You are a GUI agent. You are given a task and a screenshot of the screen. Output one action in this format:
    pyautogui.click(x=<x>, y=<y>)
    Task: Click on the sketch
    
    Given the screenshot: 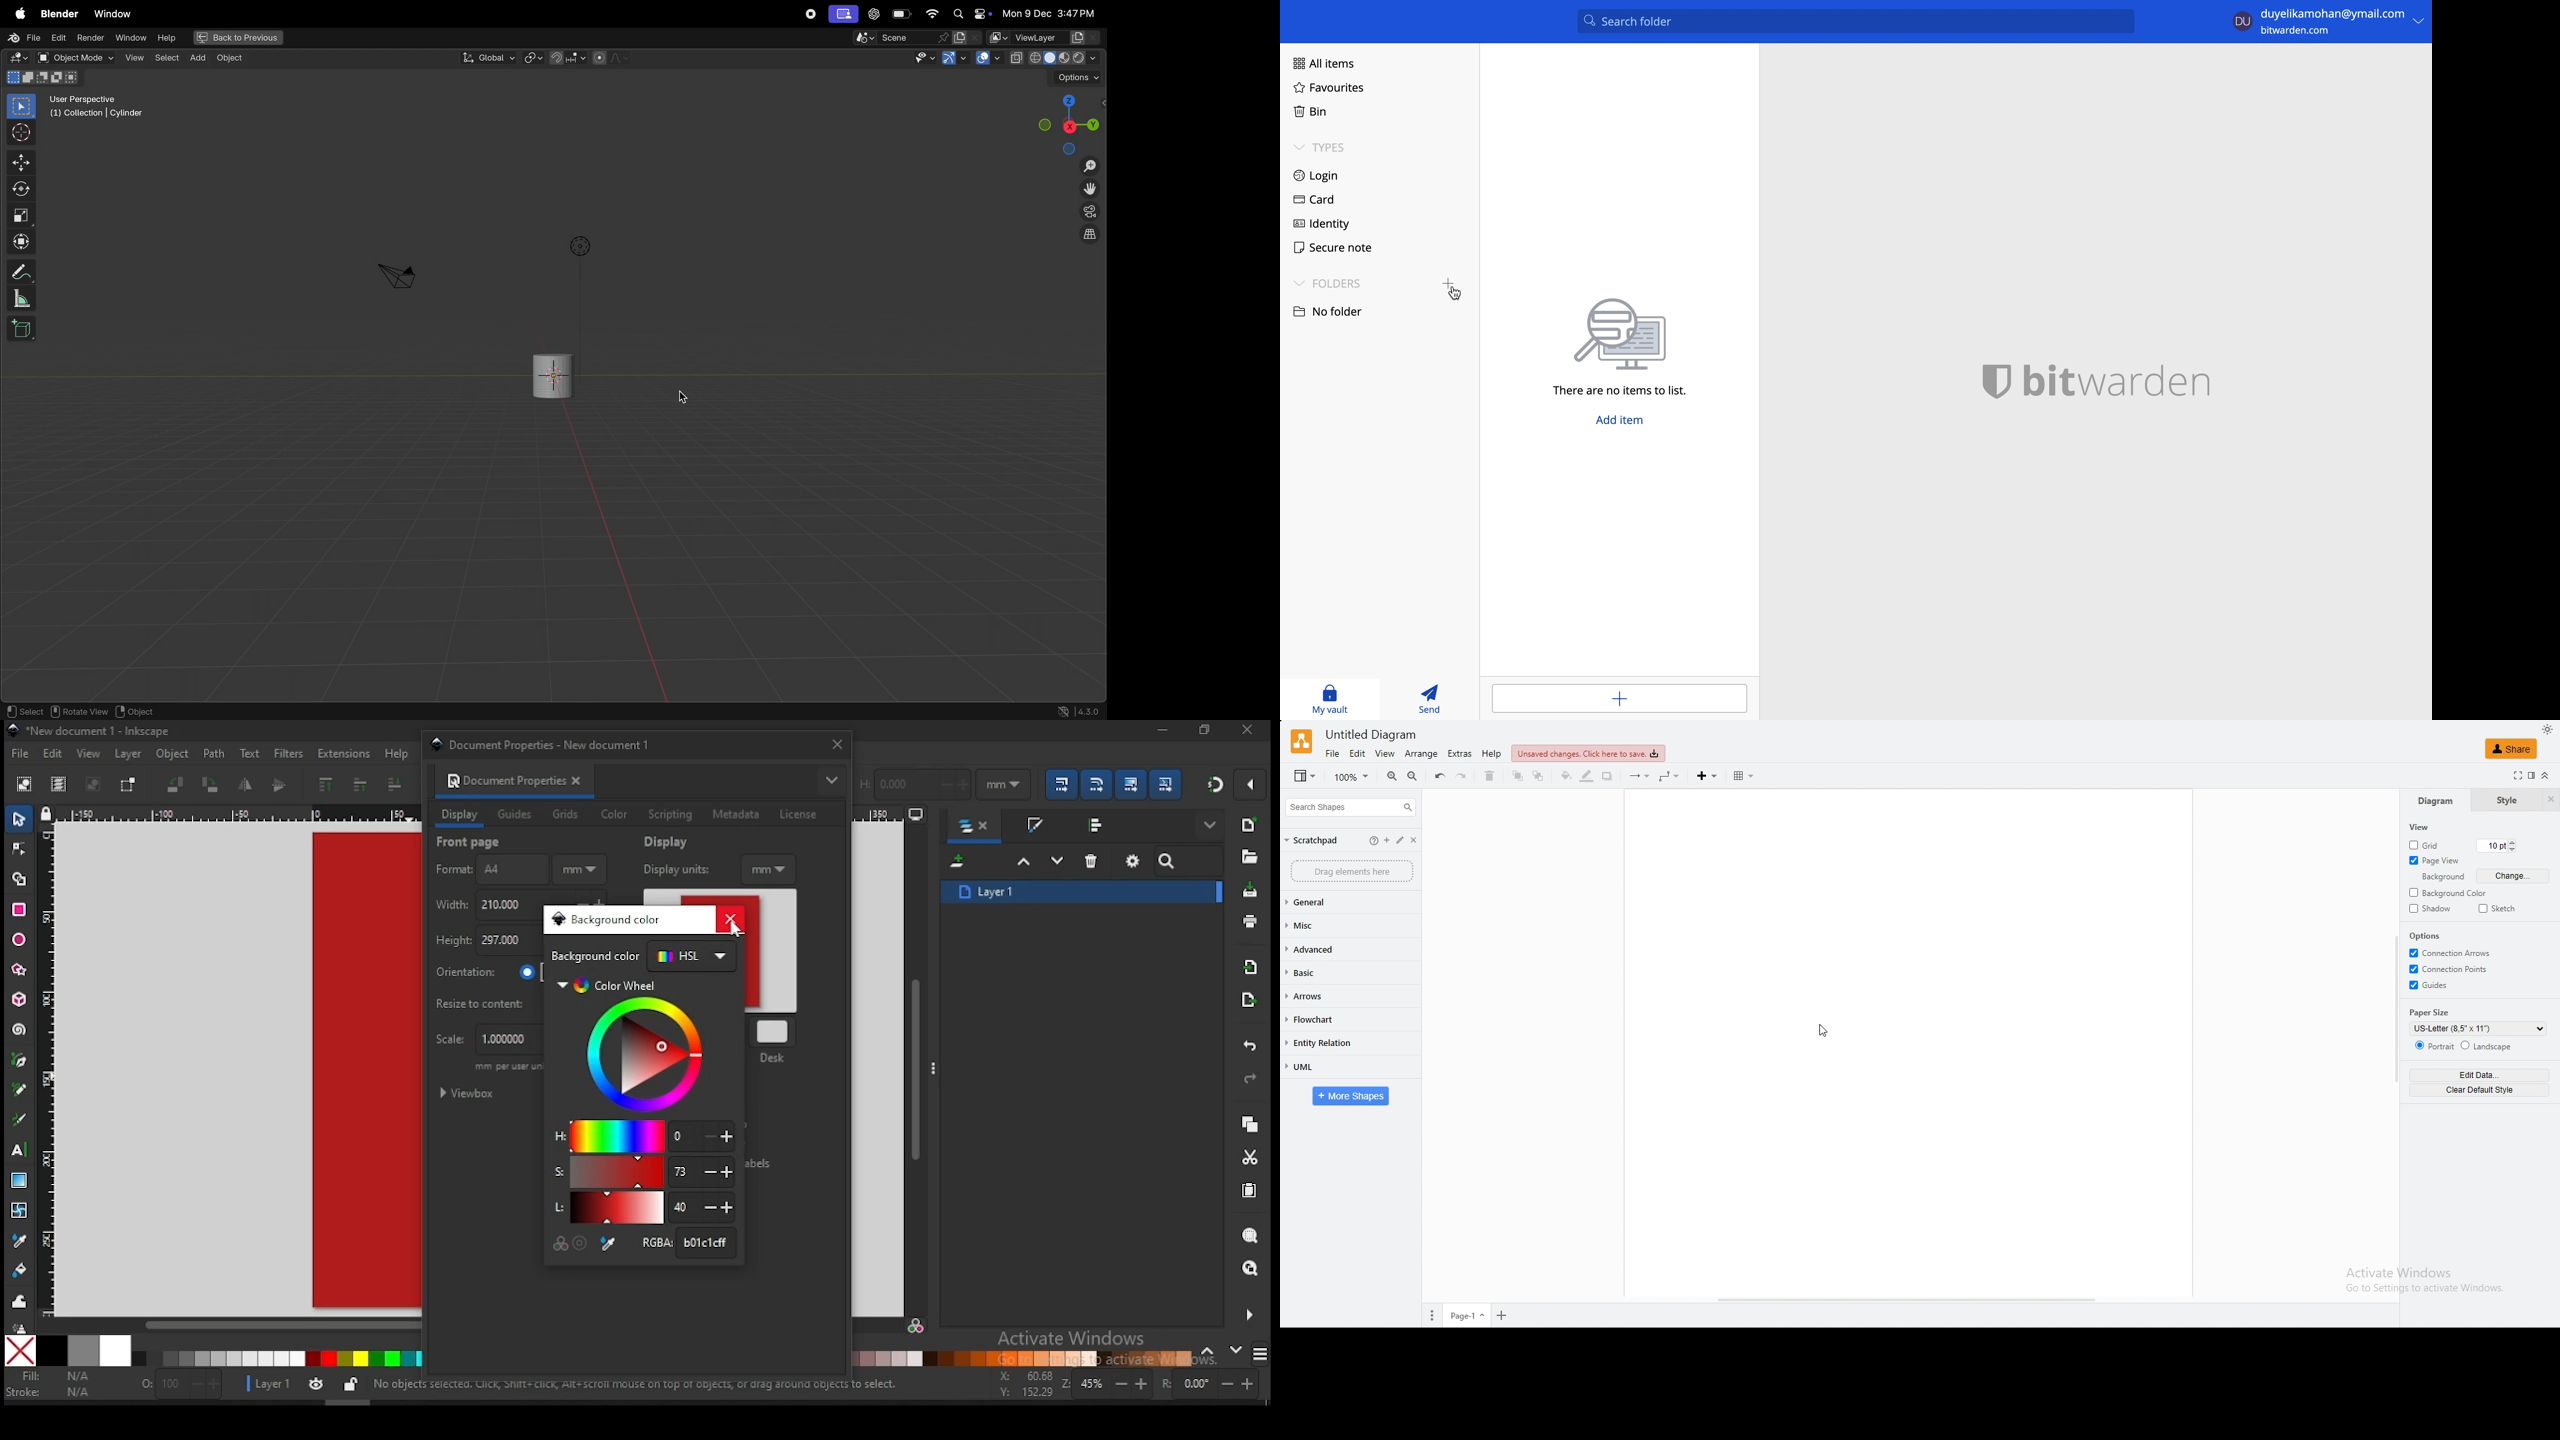 What is the action you would take?
    pyautogui.click(x=2497, y=907)
    